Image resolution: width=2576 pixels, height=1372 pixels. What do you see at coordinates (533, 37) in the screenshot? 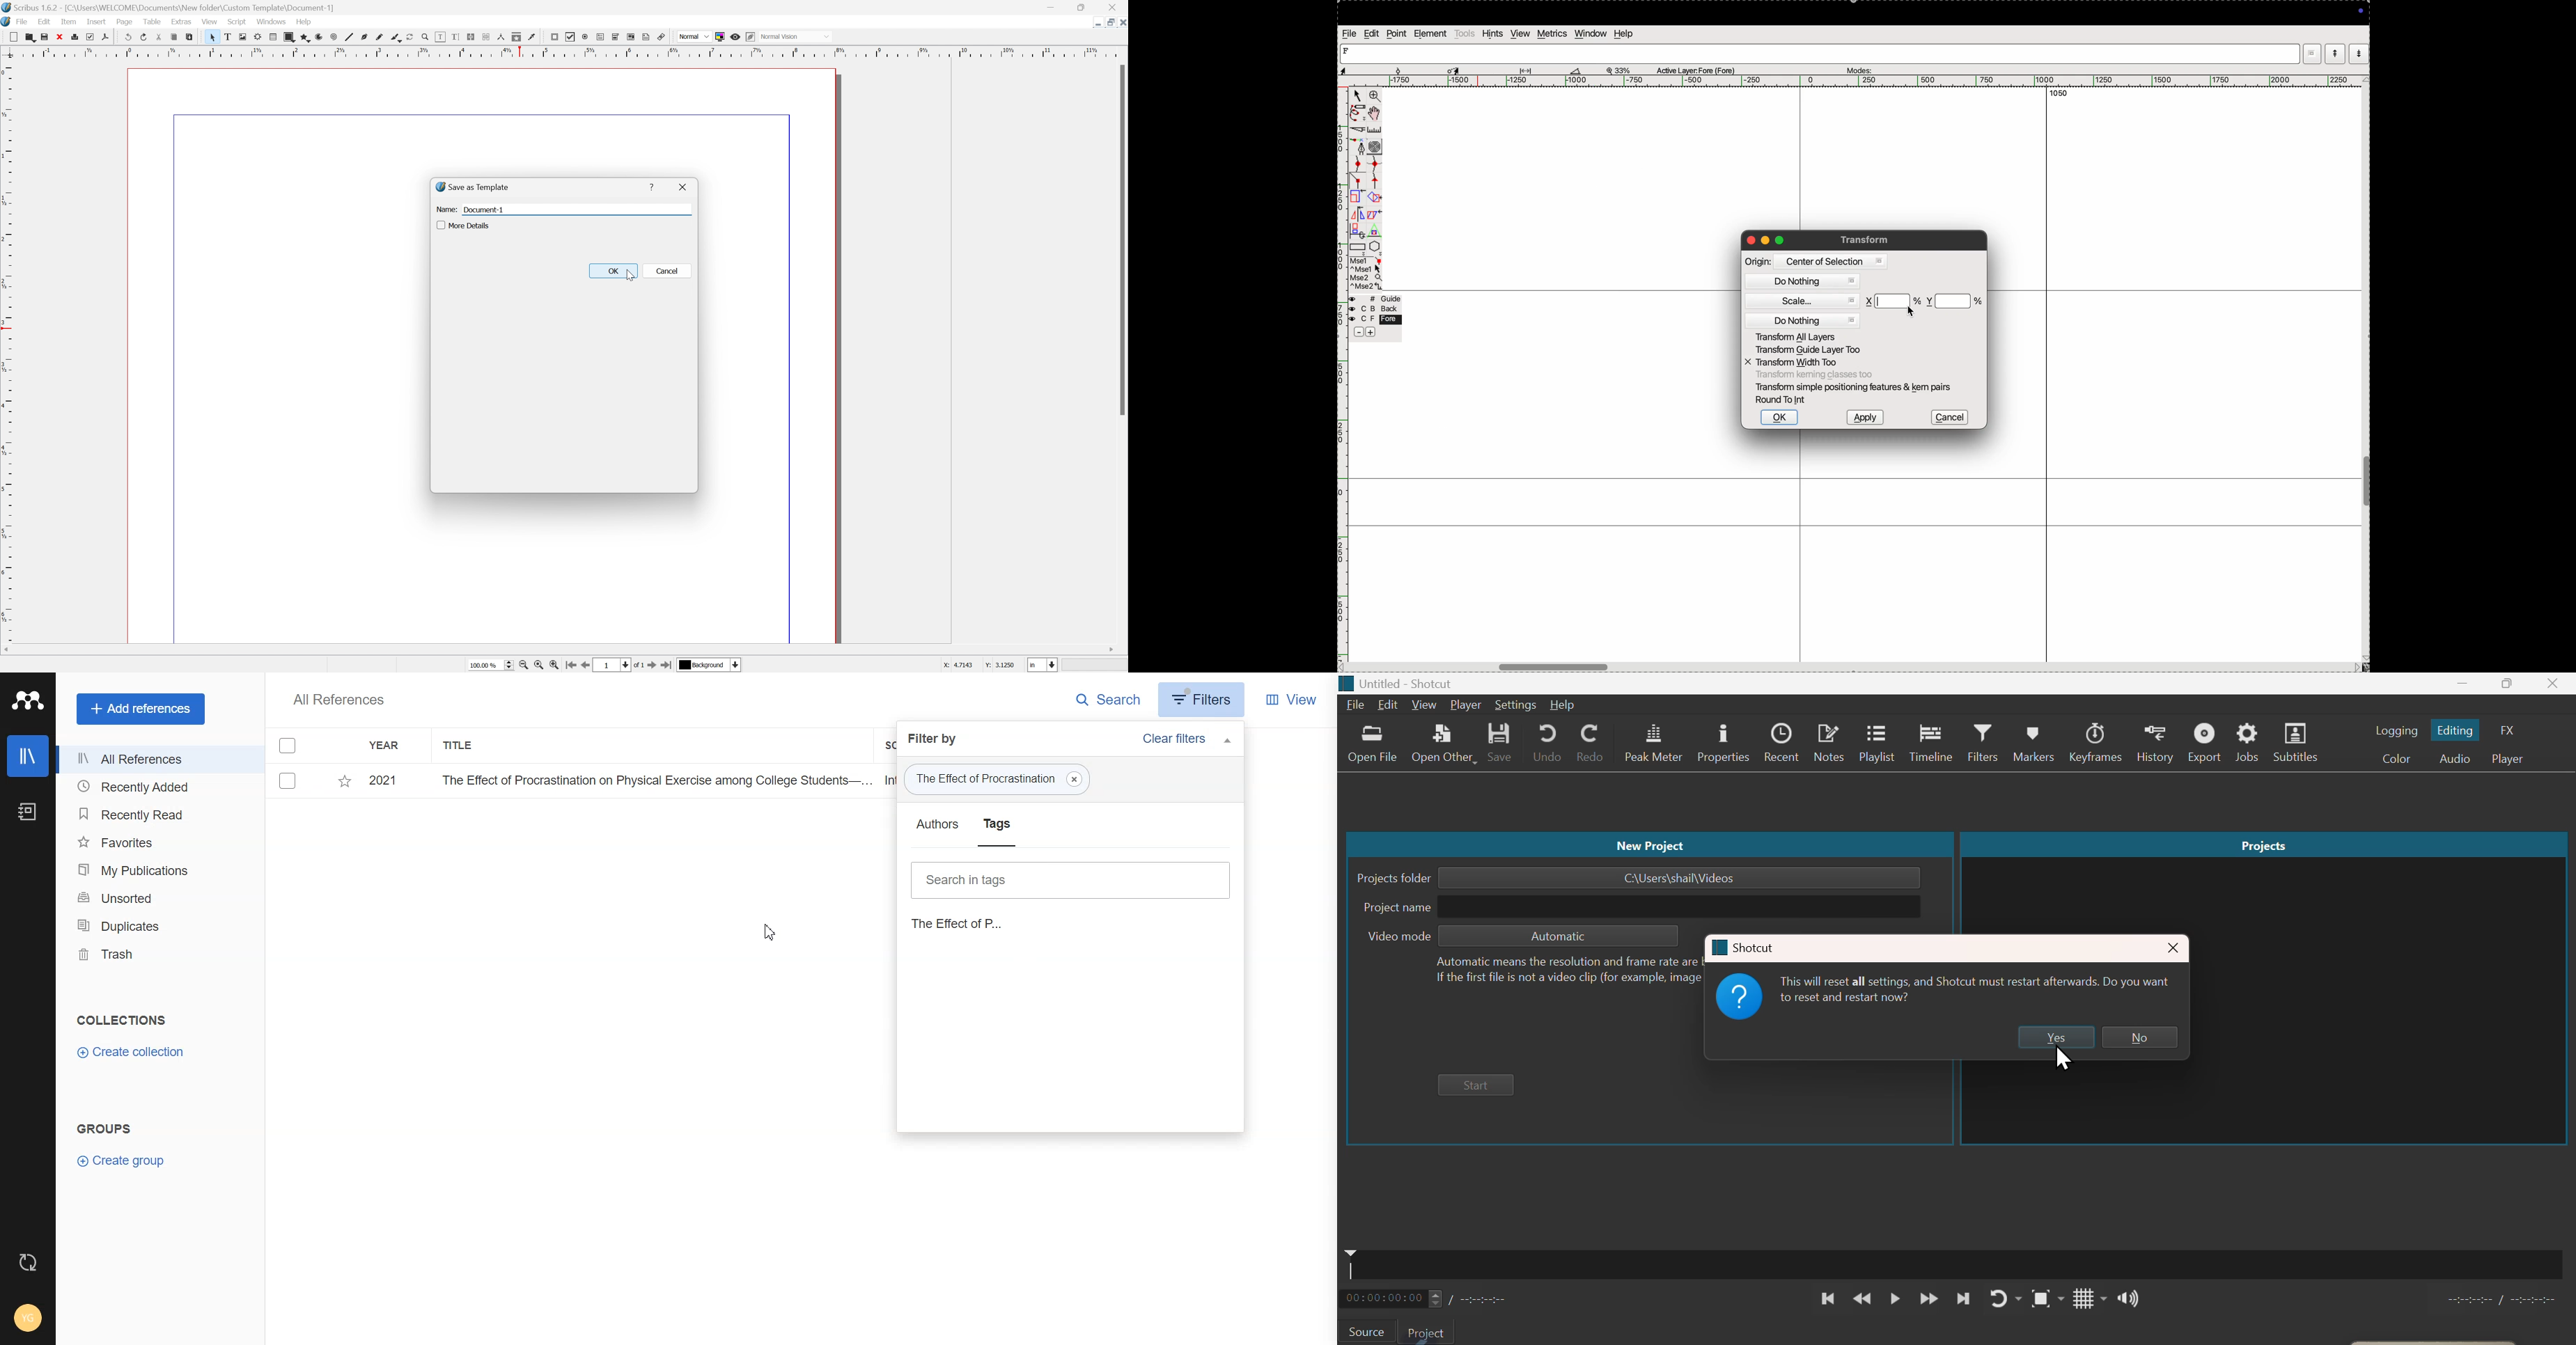
I see `Eye dropper` at bounding box center [533, 37].